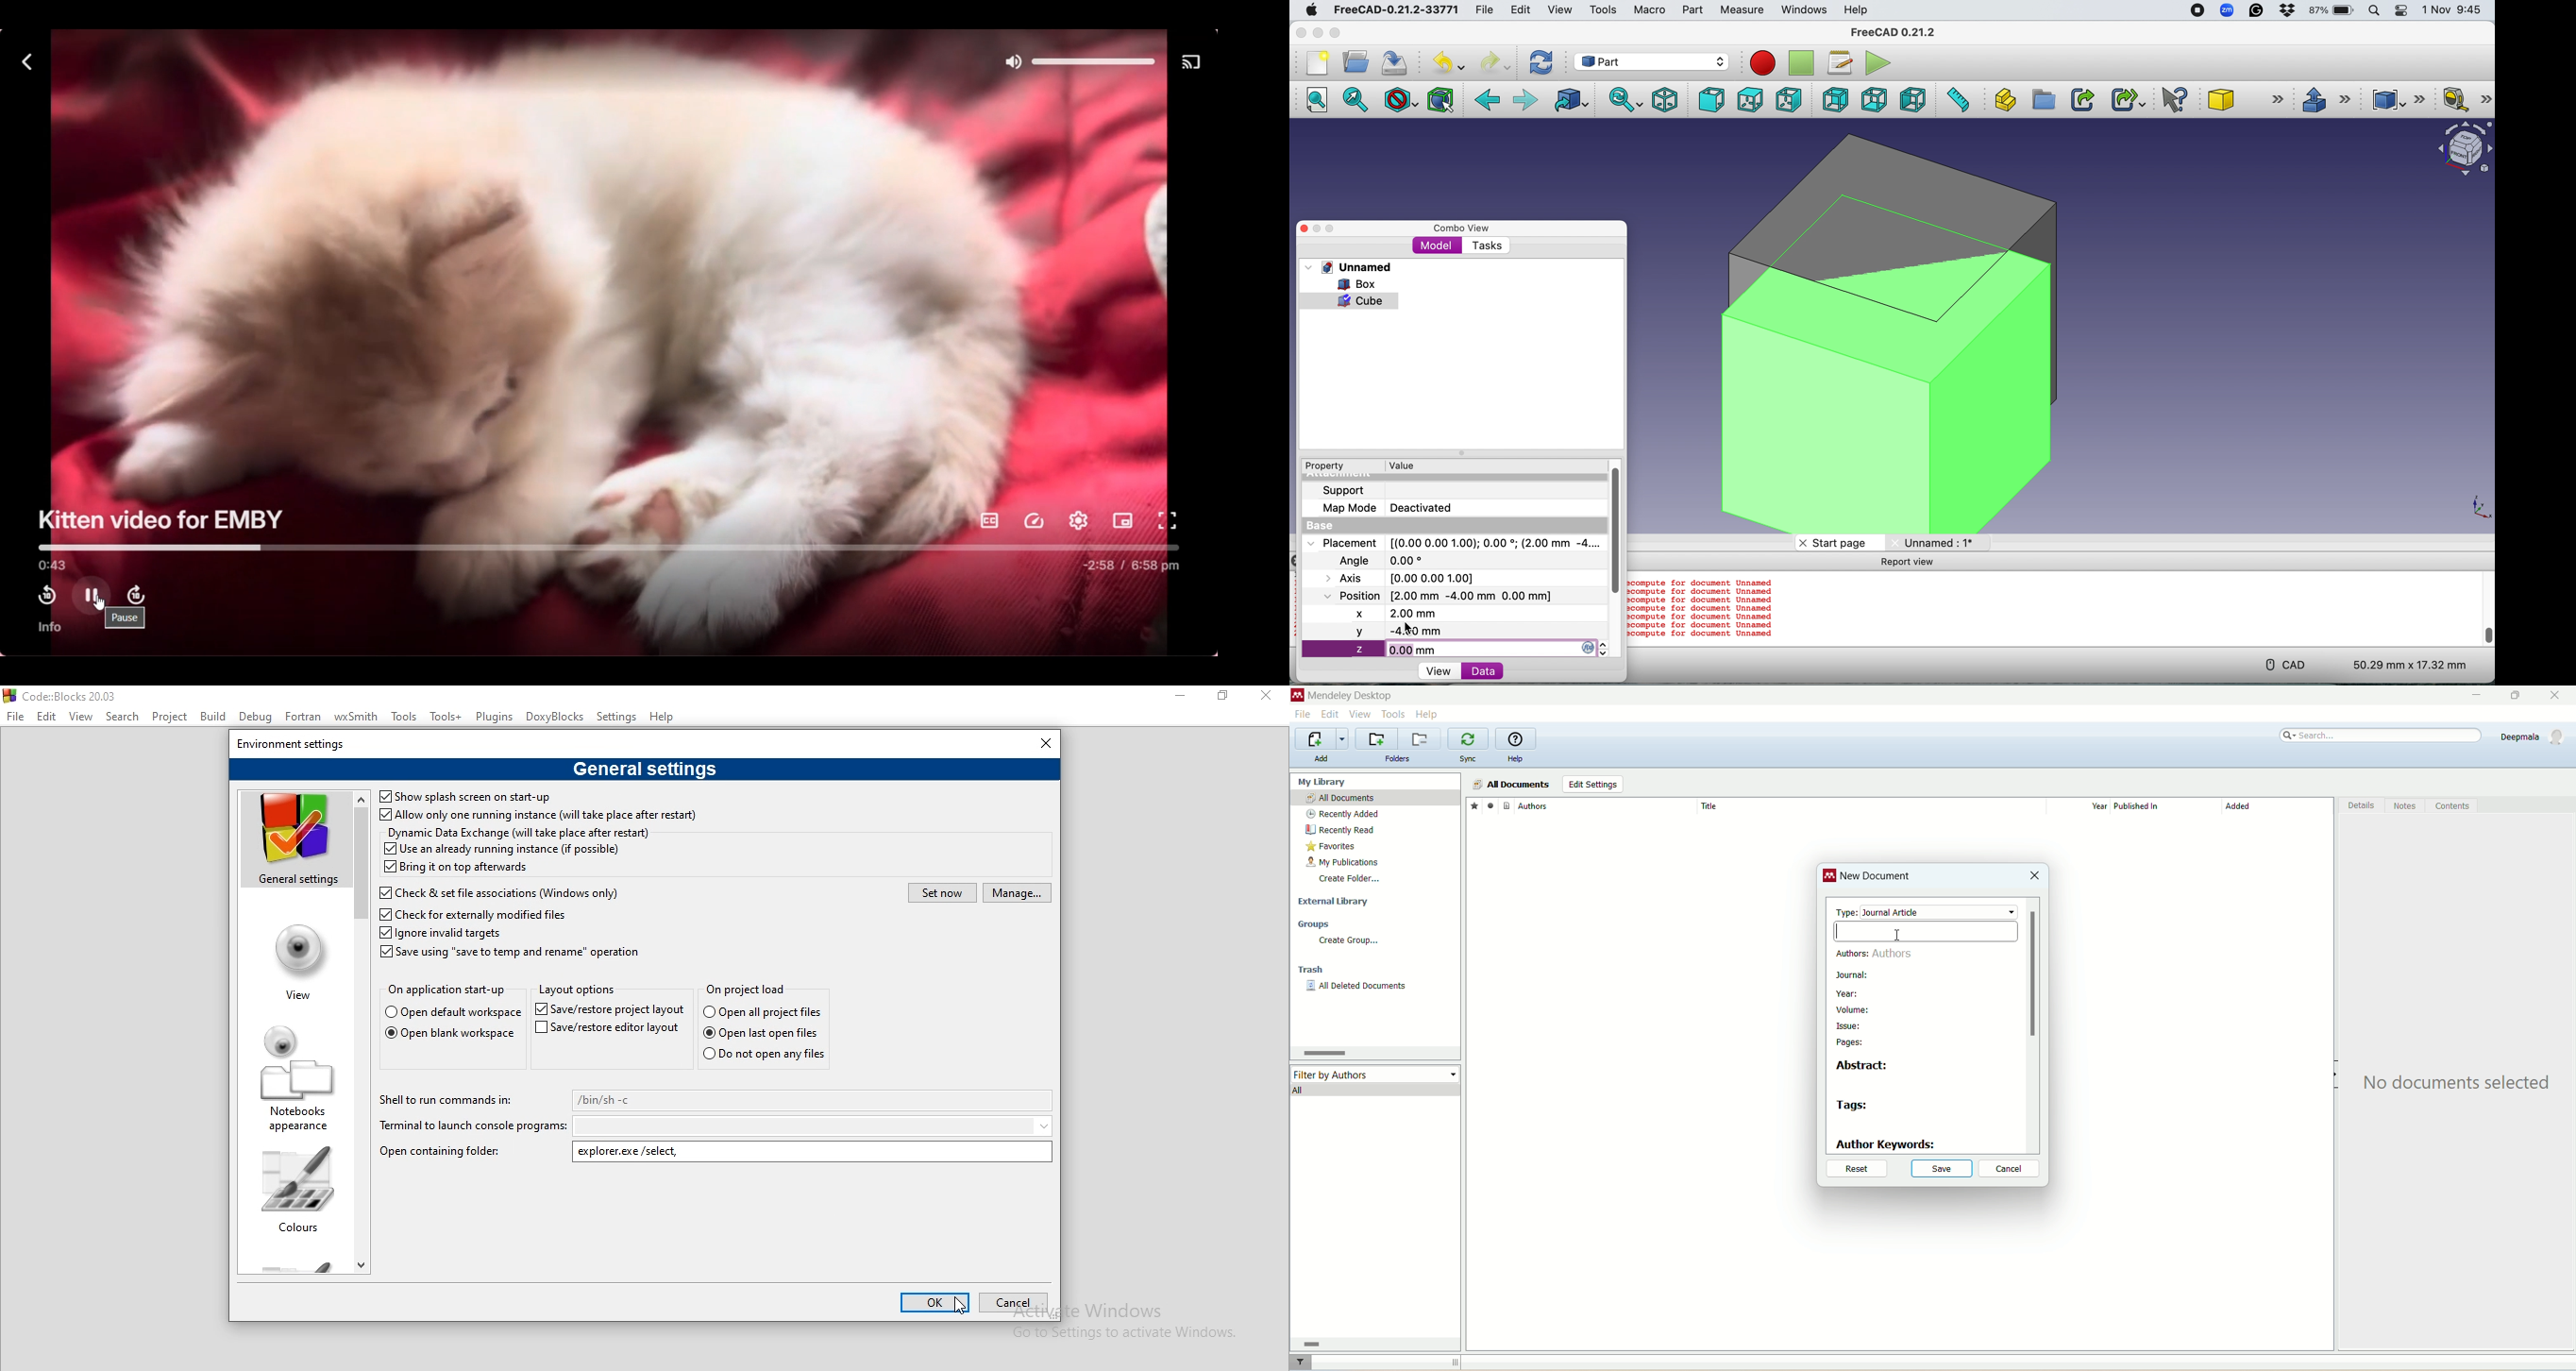  I want to click on Tasks, so click(1486, 246).